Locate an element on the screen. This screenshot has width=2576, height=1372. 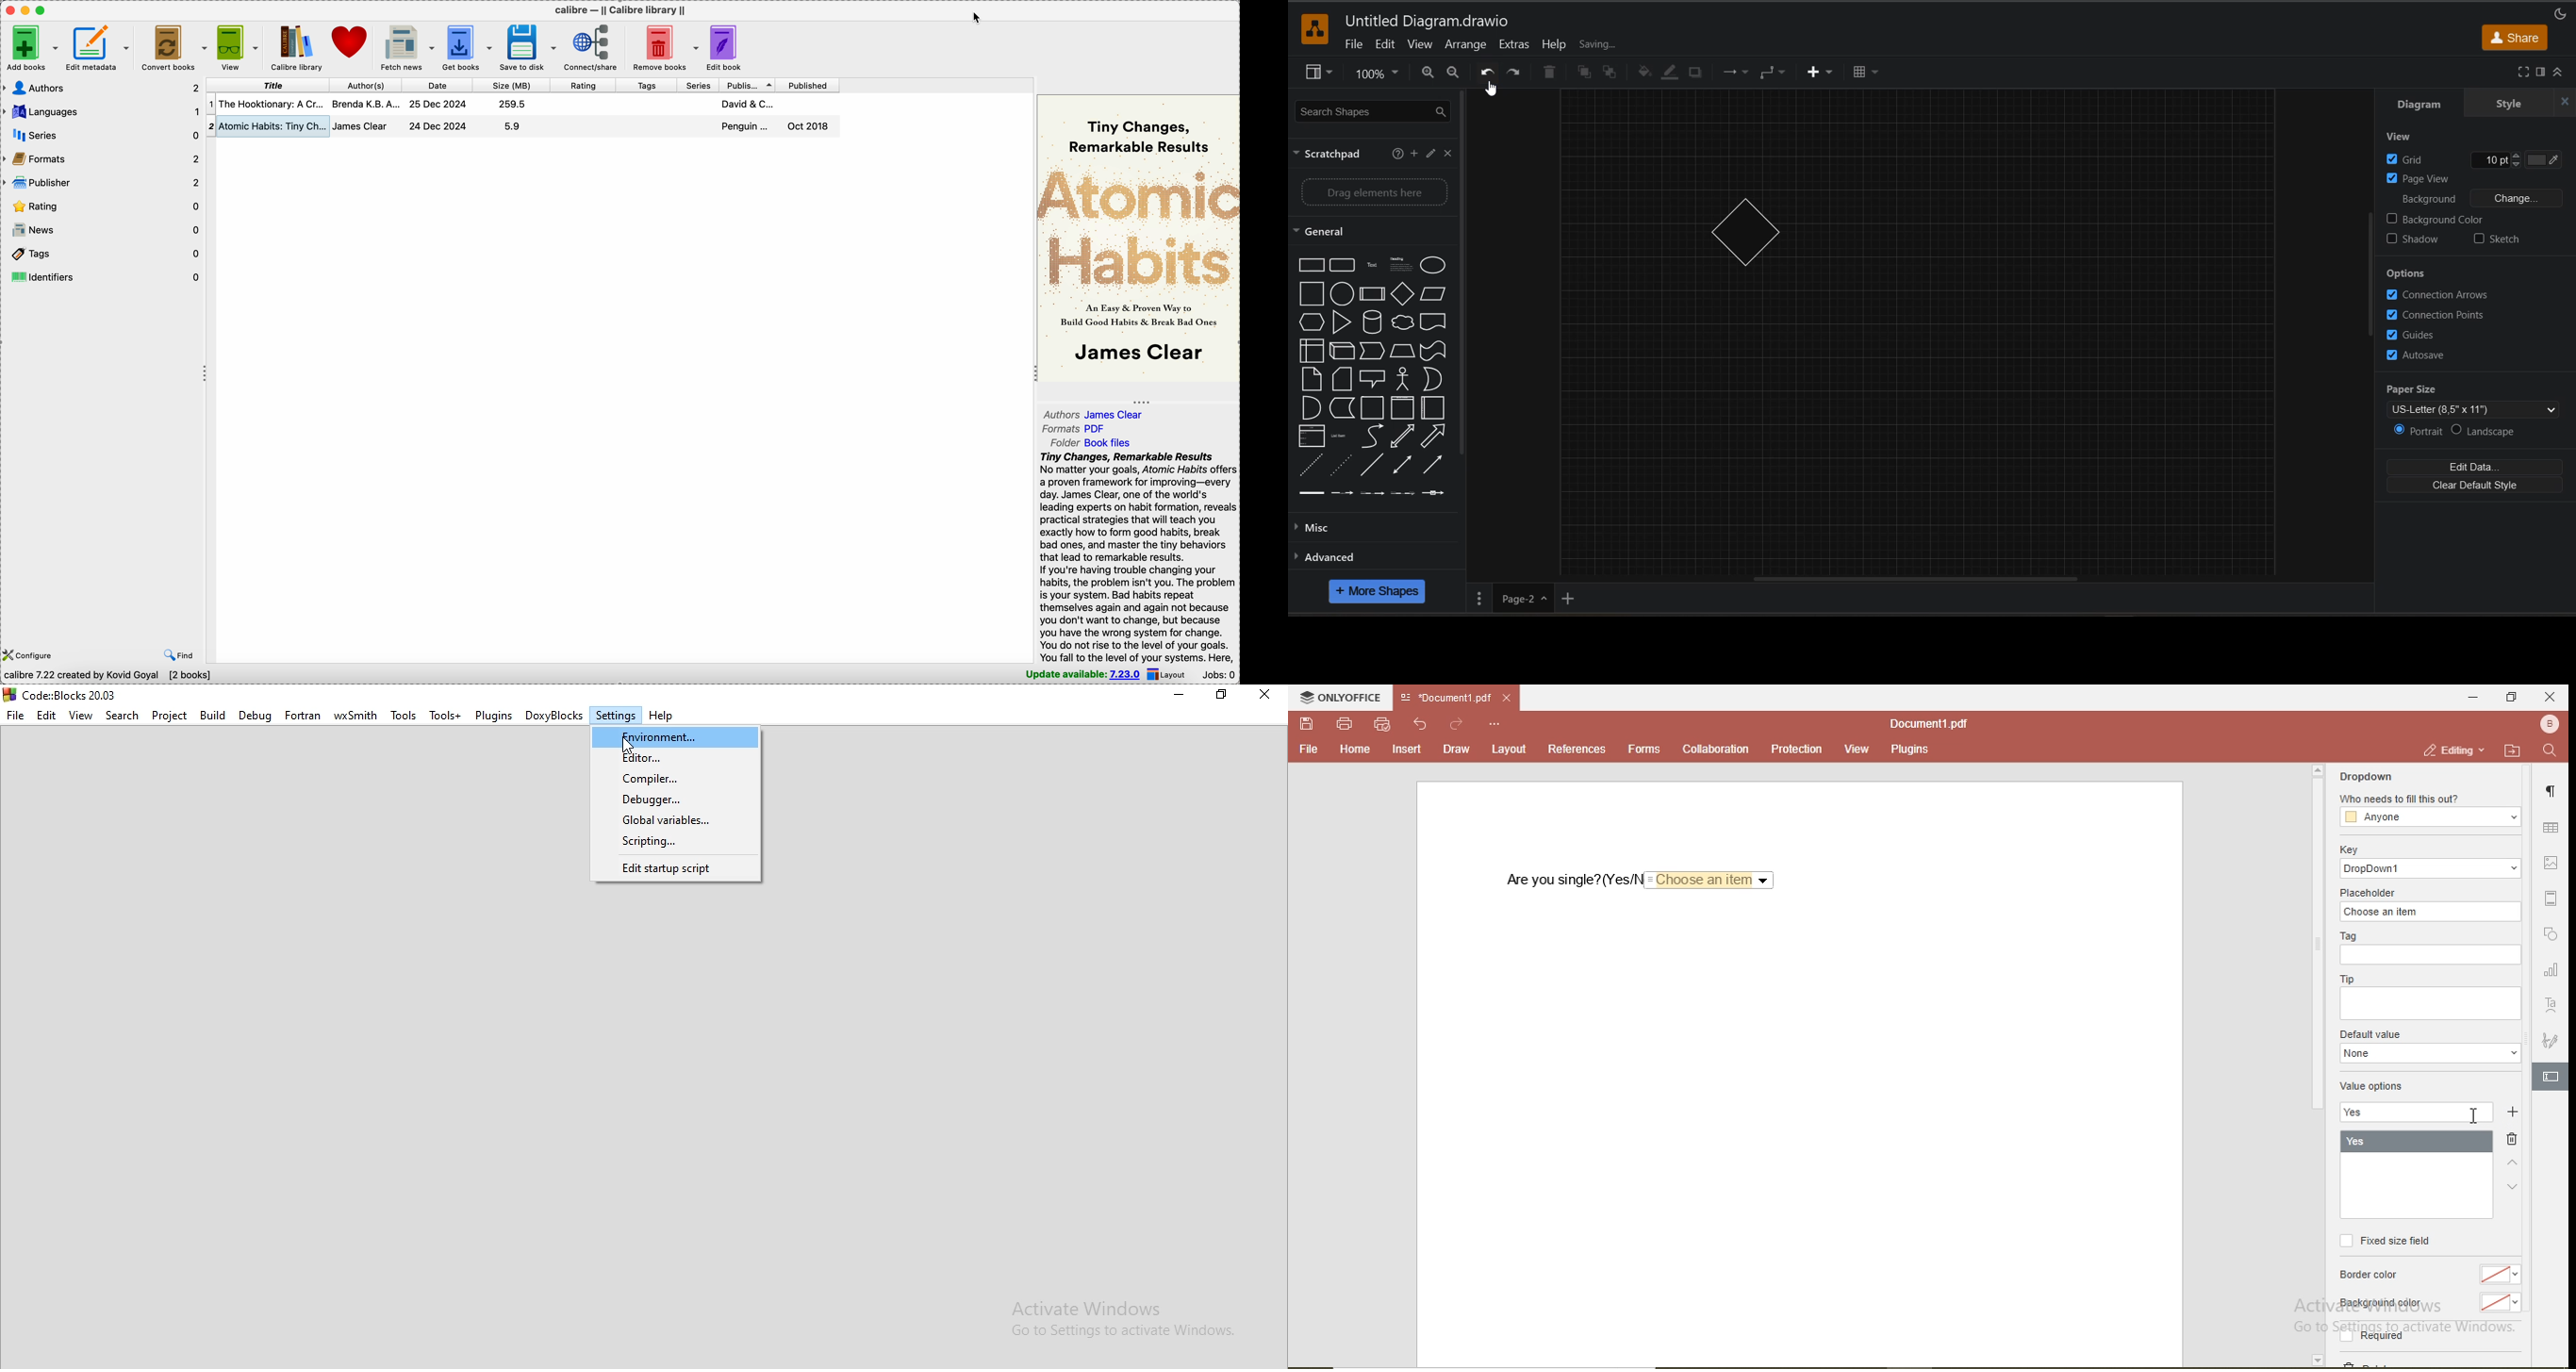
rhombus is located at coordinates (1742, 233).